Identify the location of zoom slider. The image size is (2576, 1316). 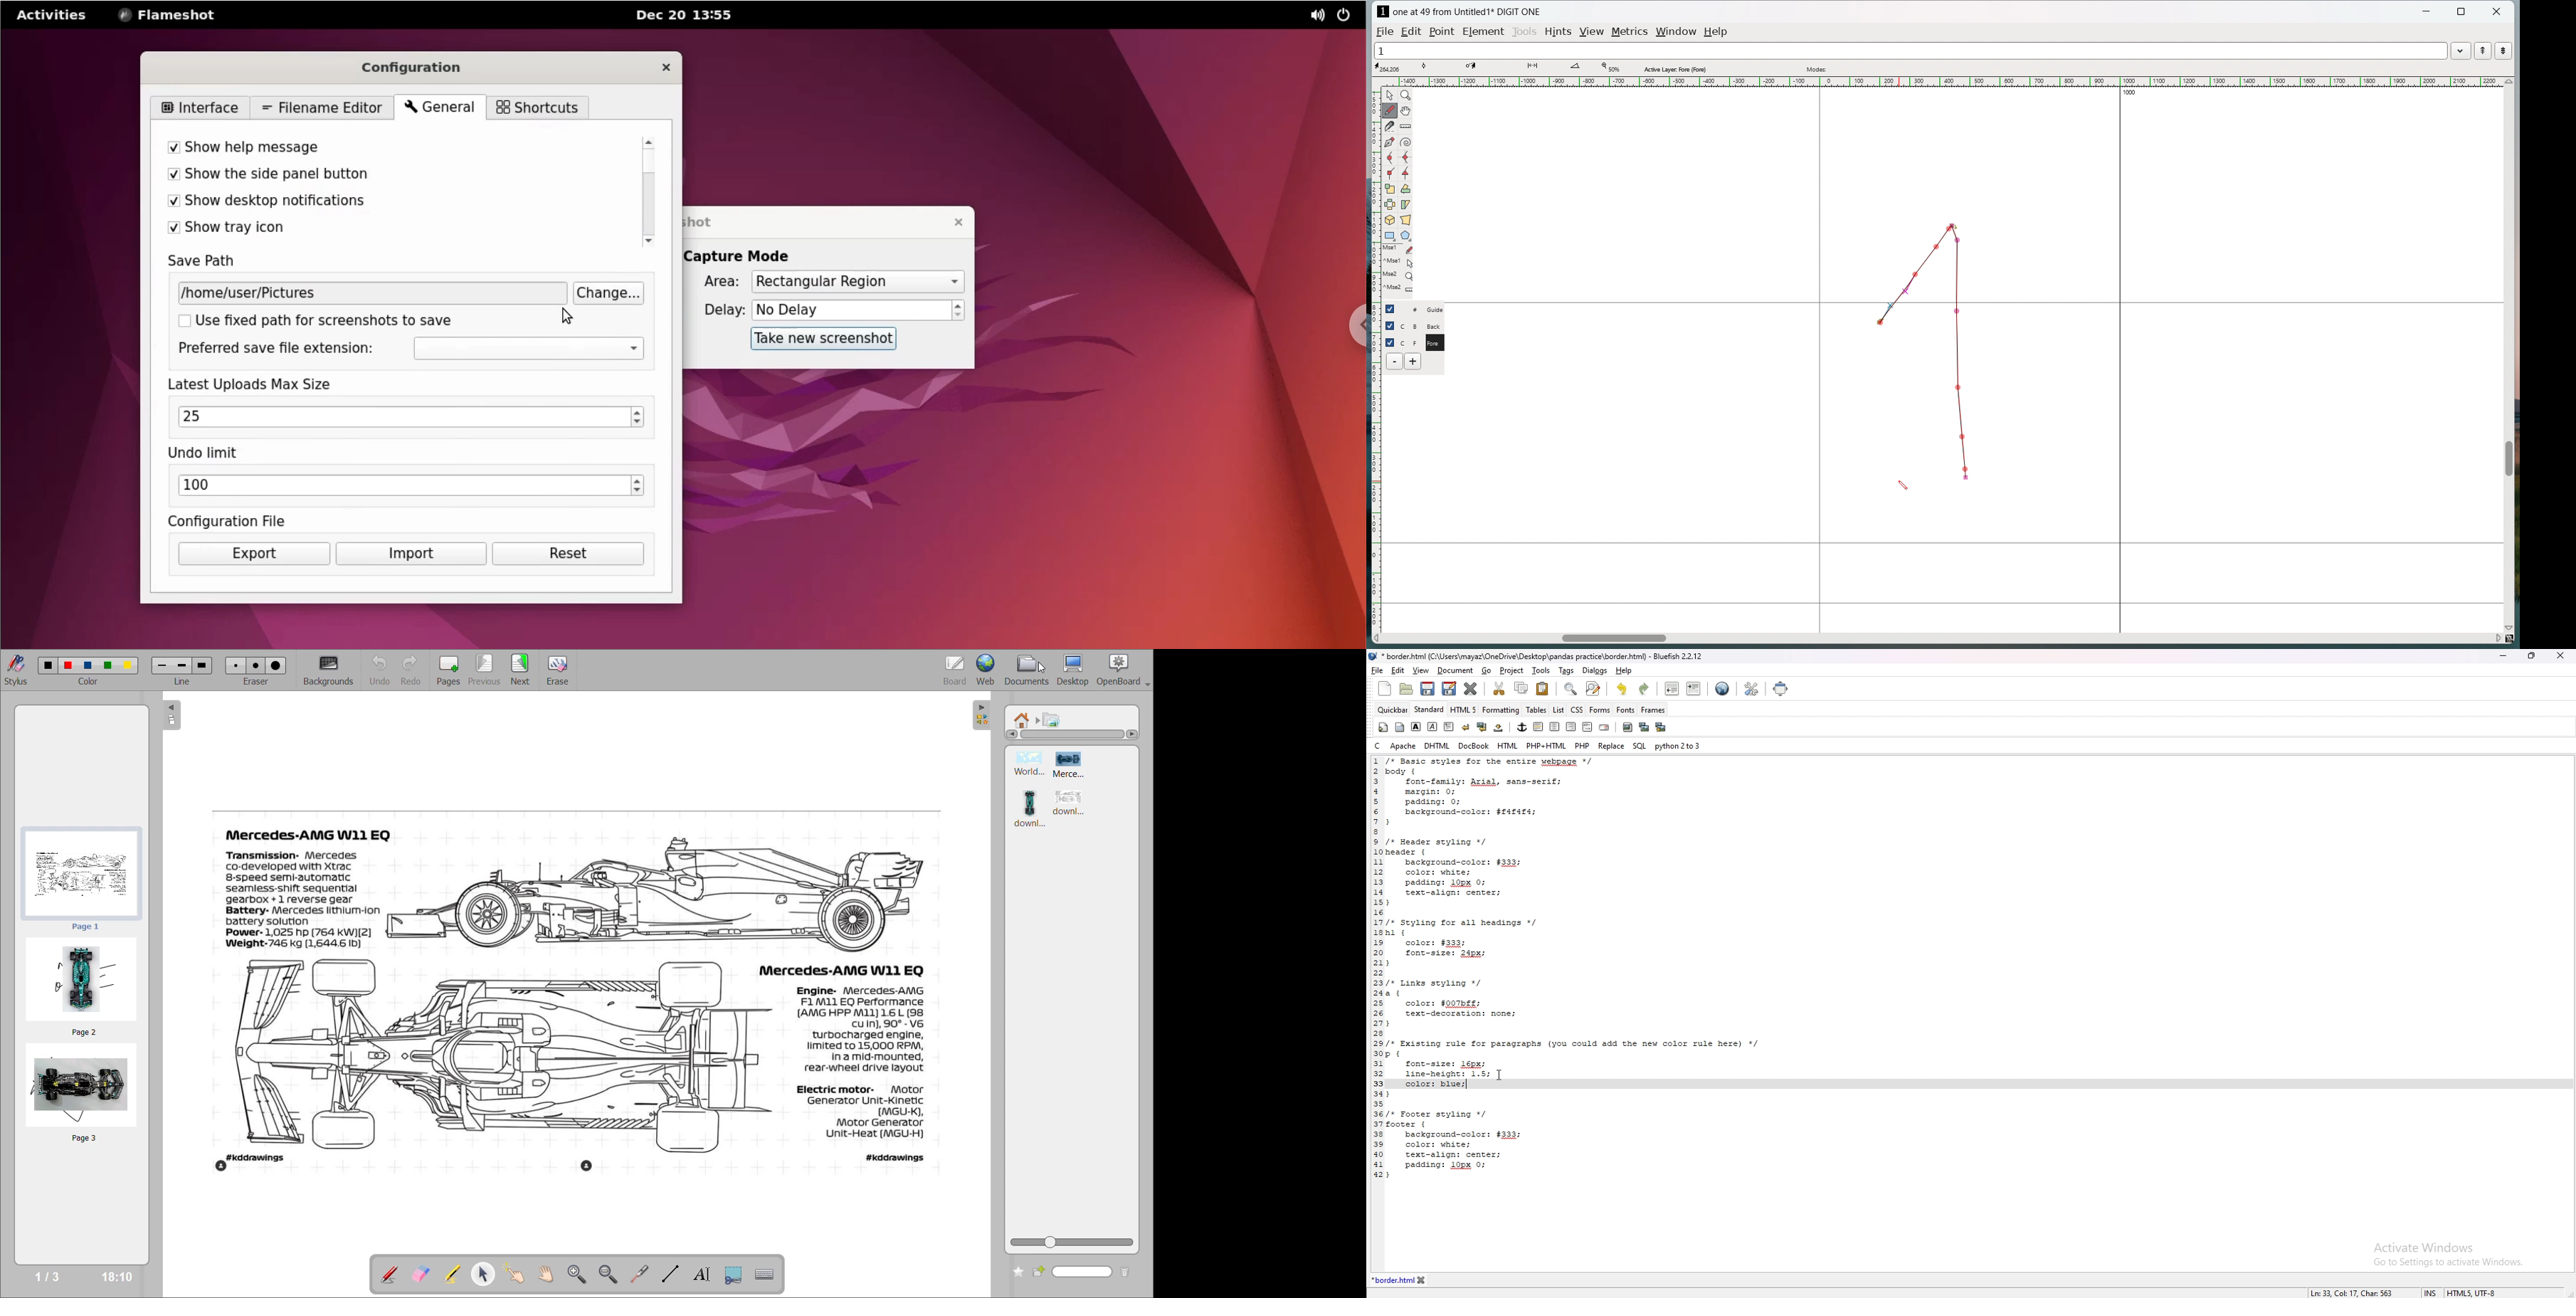
(1071, 1243).